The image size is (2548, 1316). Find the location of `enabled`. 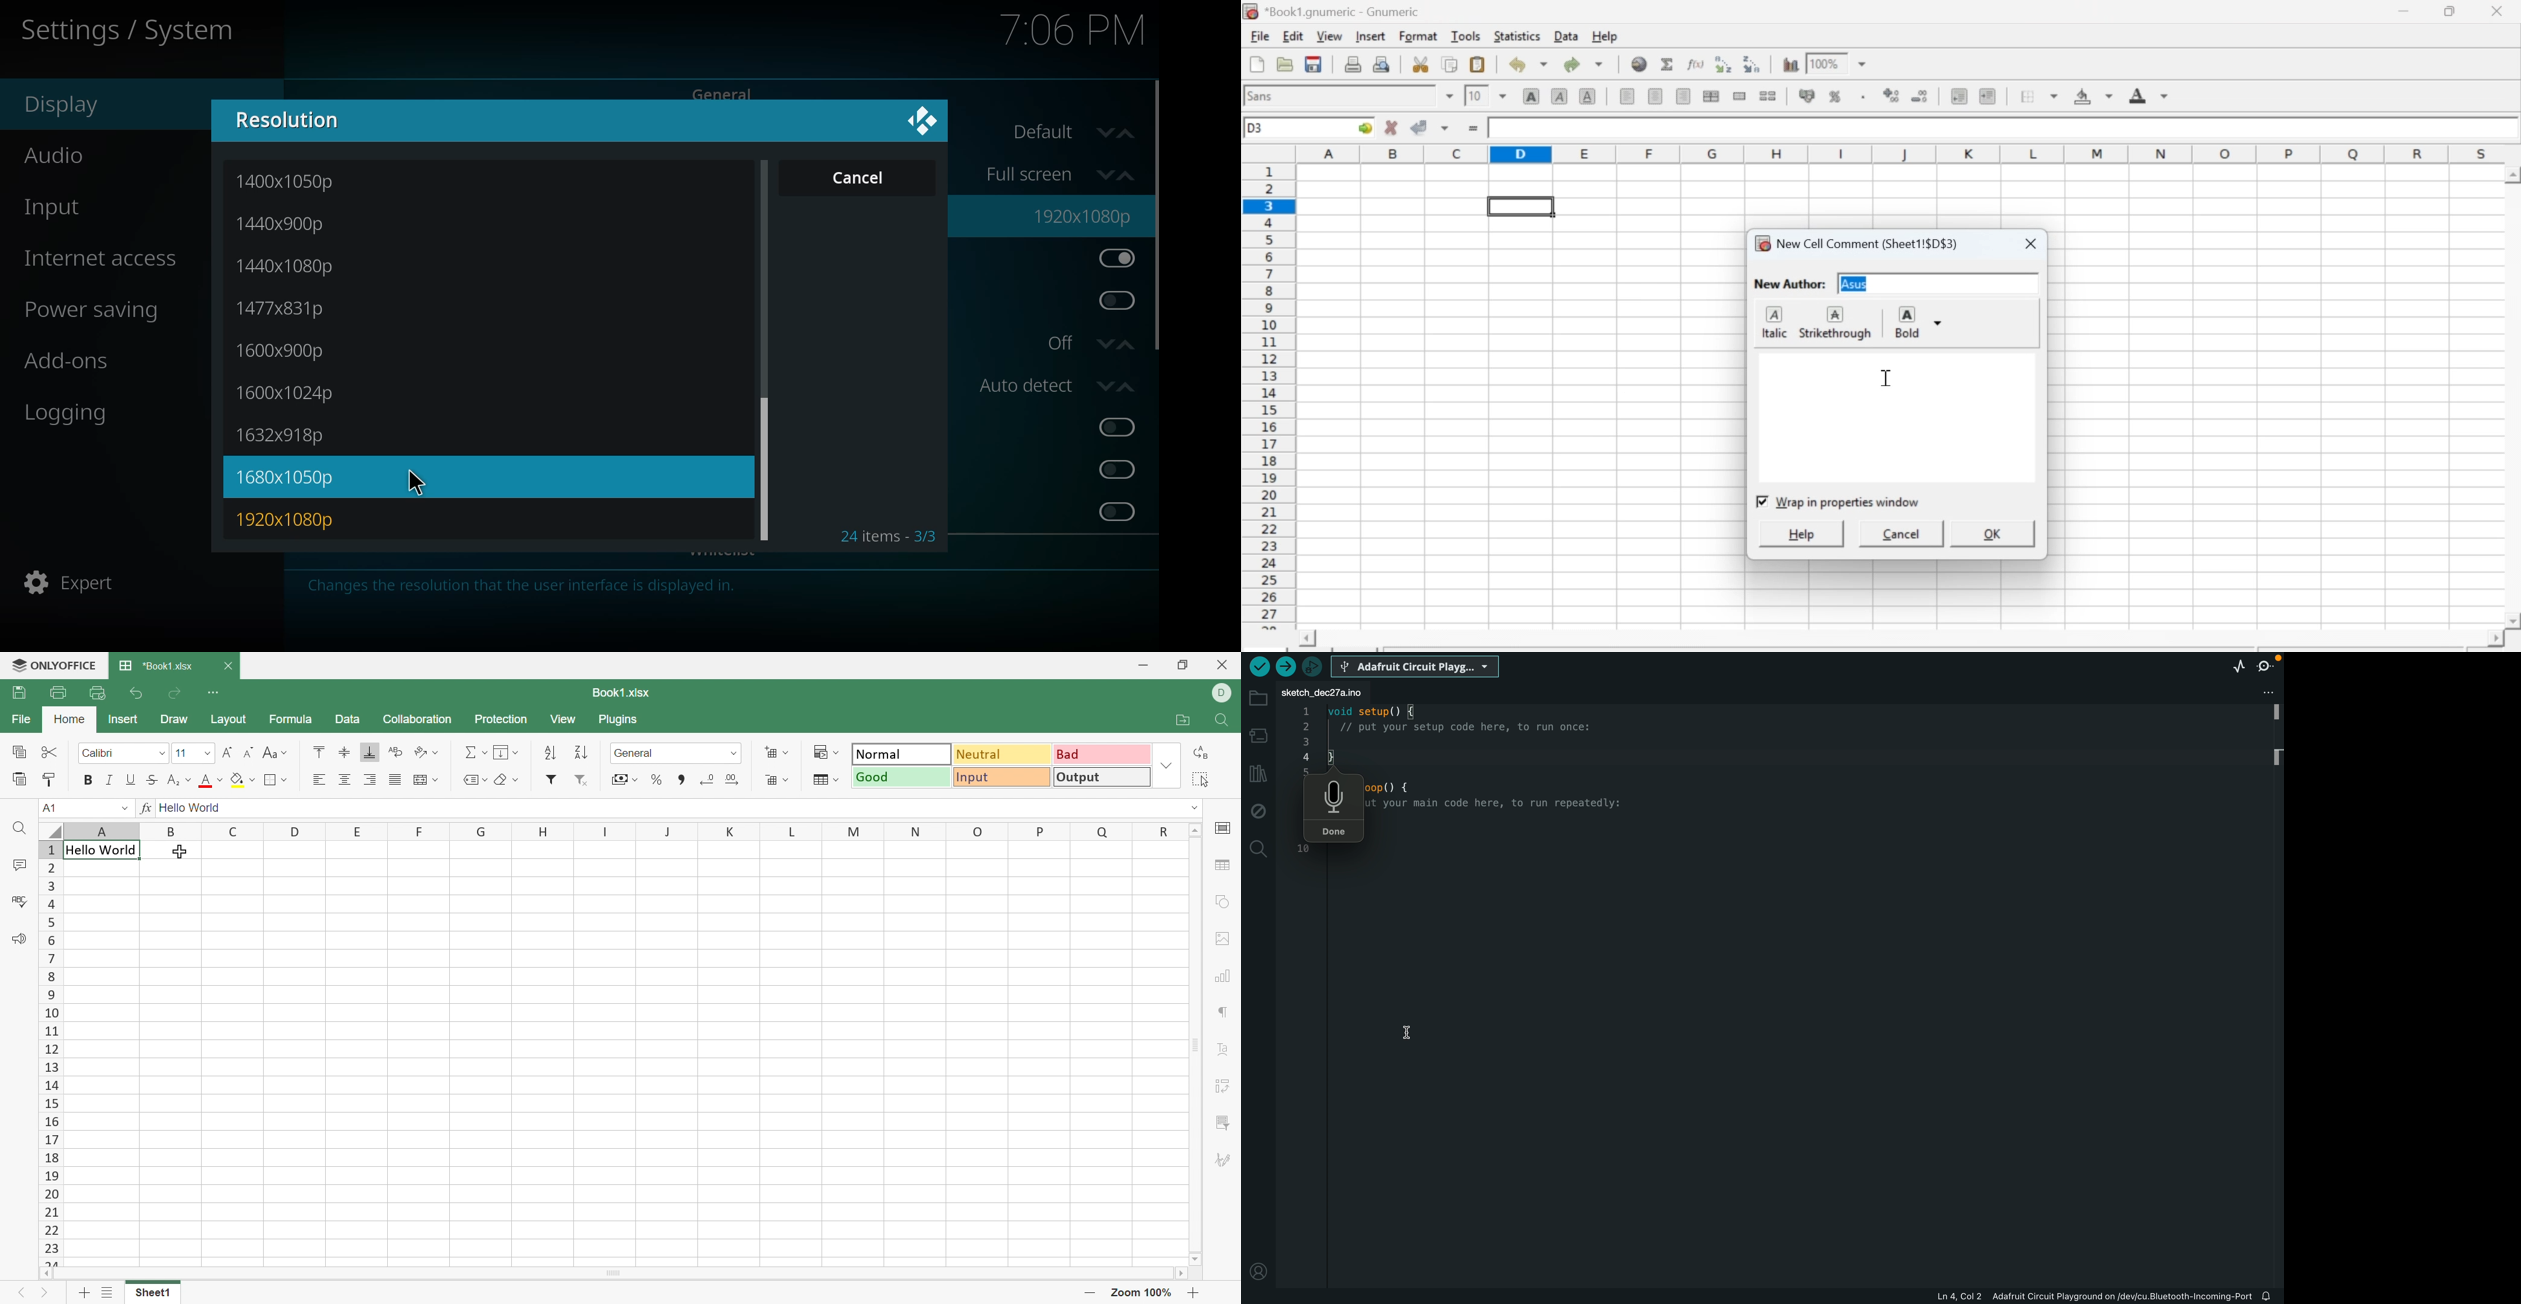

enabled is located at coordinates (1118, 260).